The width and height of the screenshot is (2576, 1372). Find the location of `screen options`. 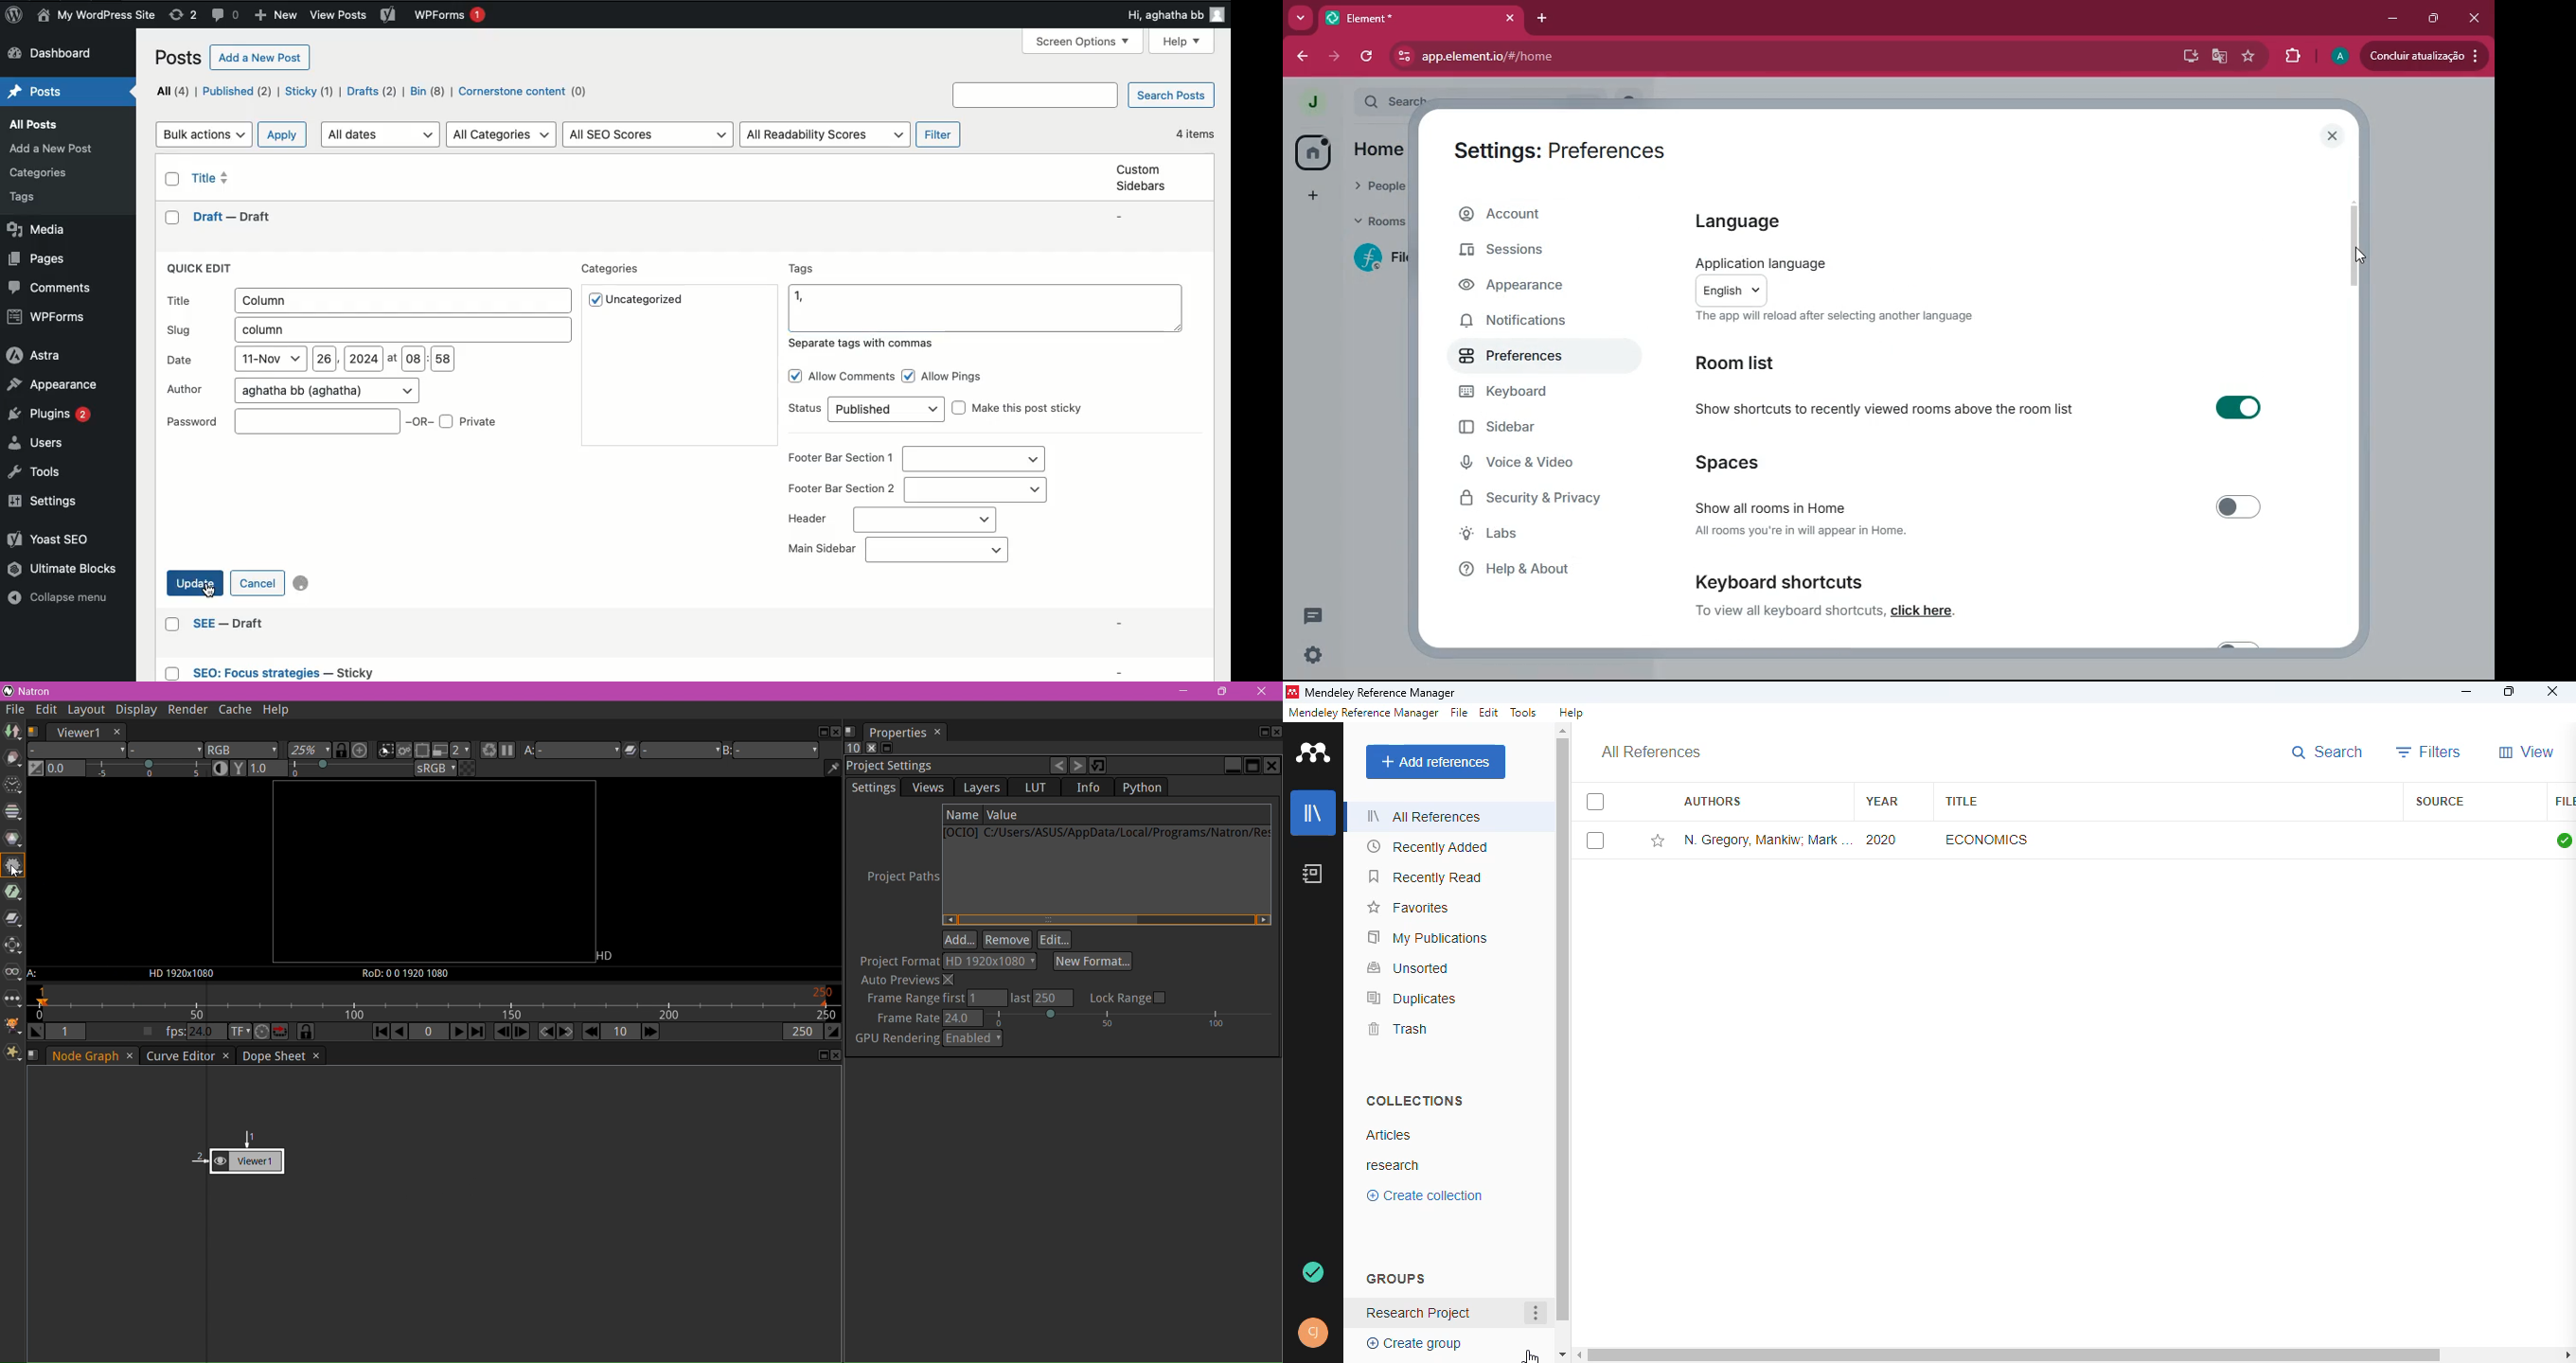

screen options is located at coordinates (1084, 41).